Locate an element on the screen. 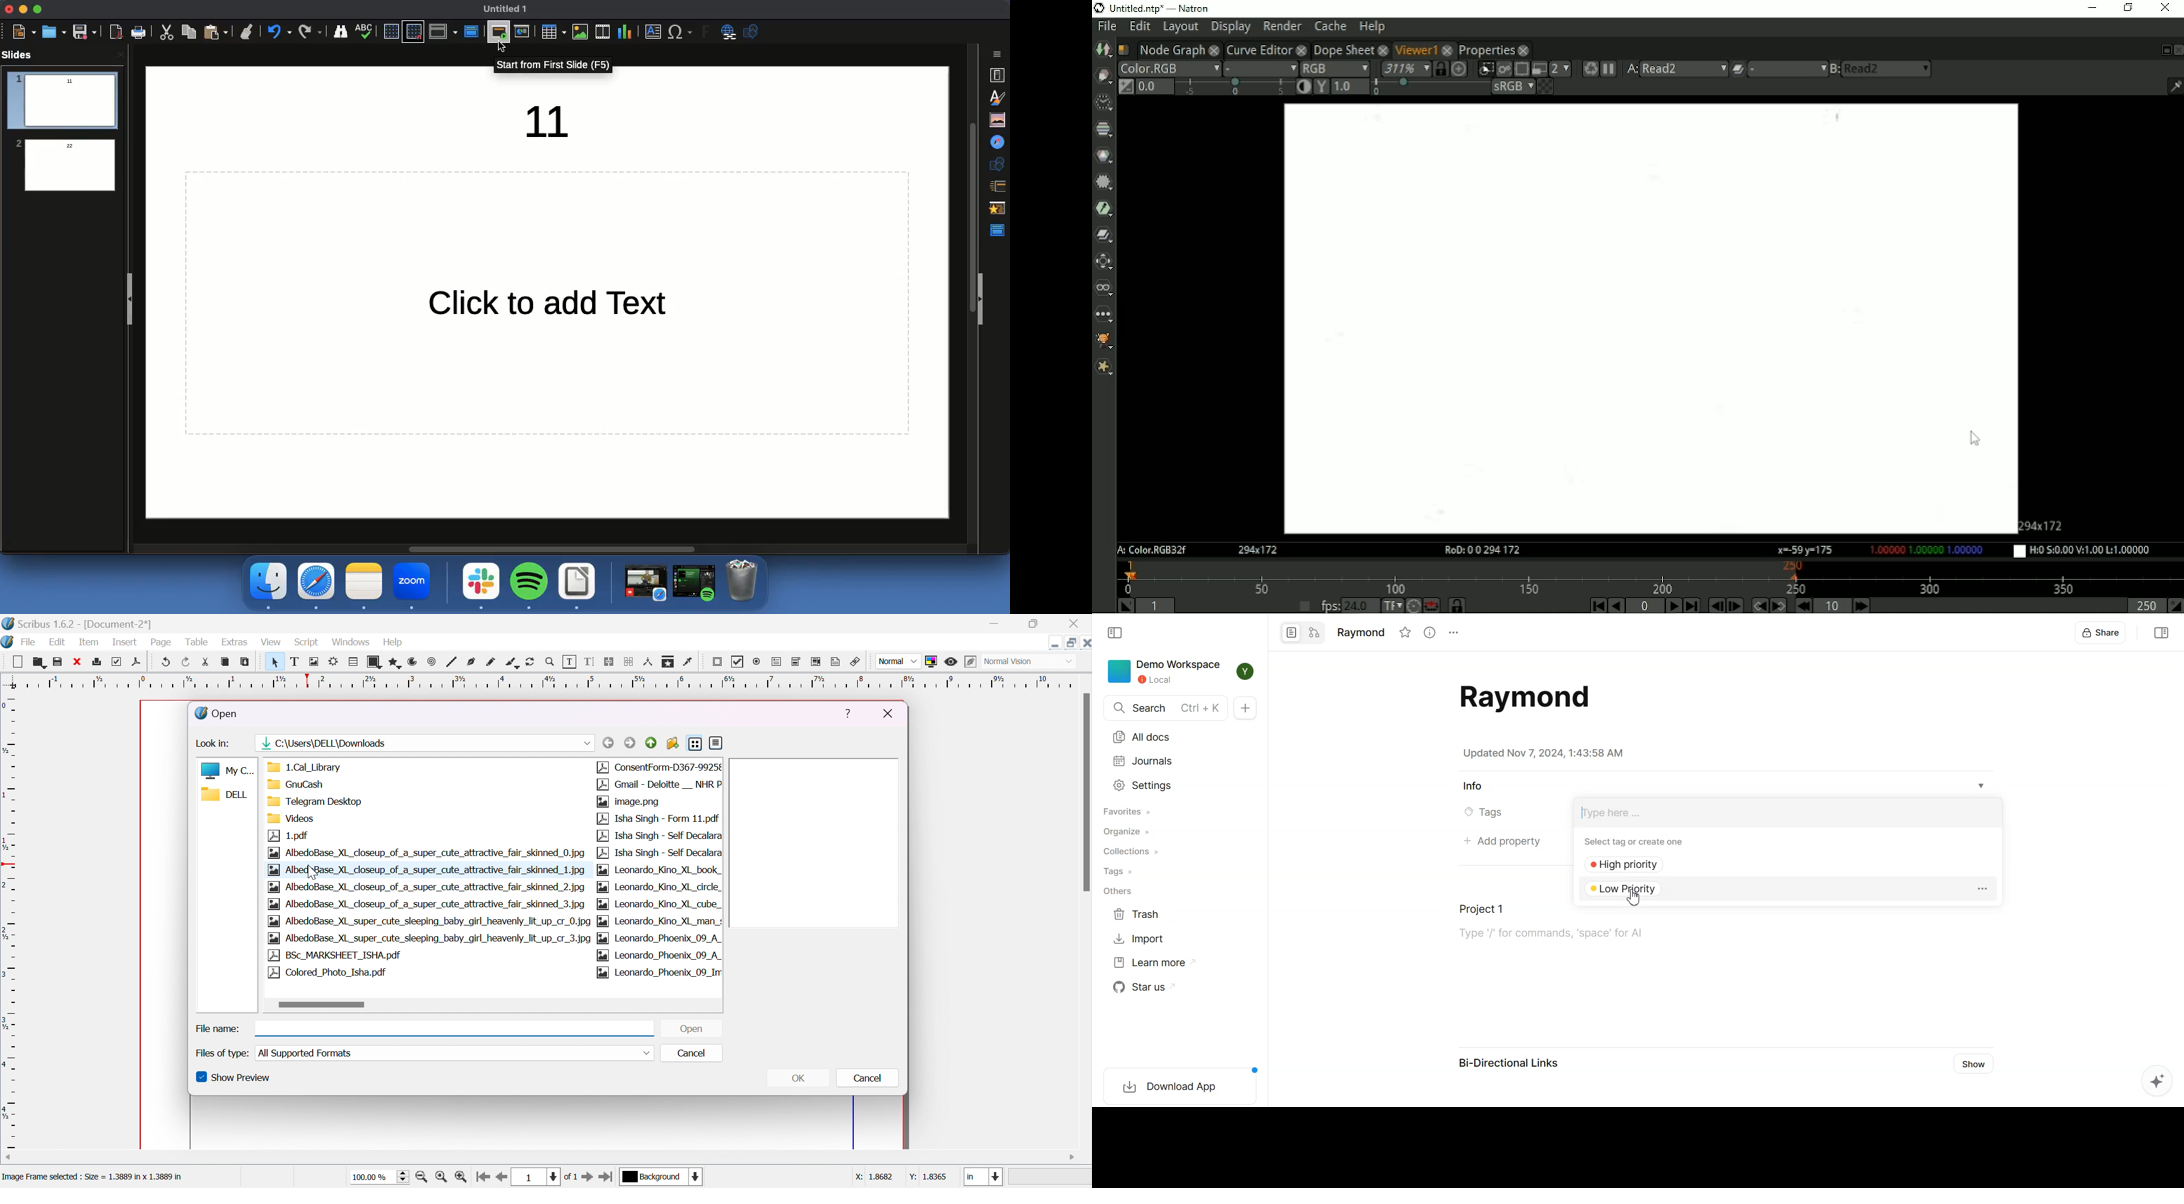 The width and height of the screenshot is (2184, 1204). Sidebar settings is located at coordinates (998, 55).